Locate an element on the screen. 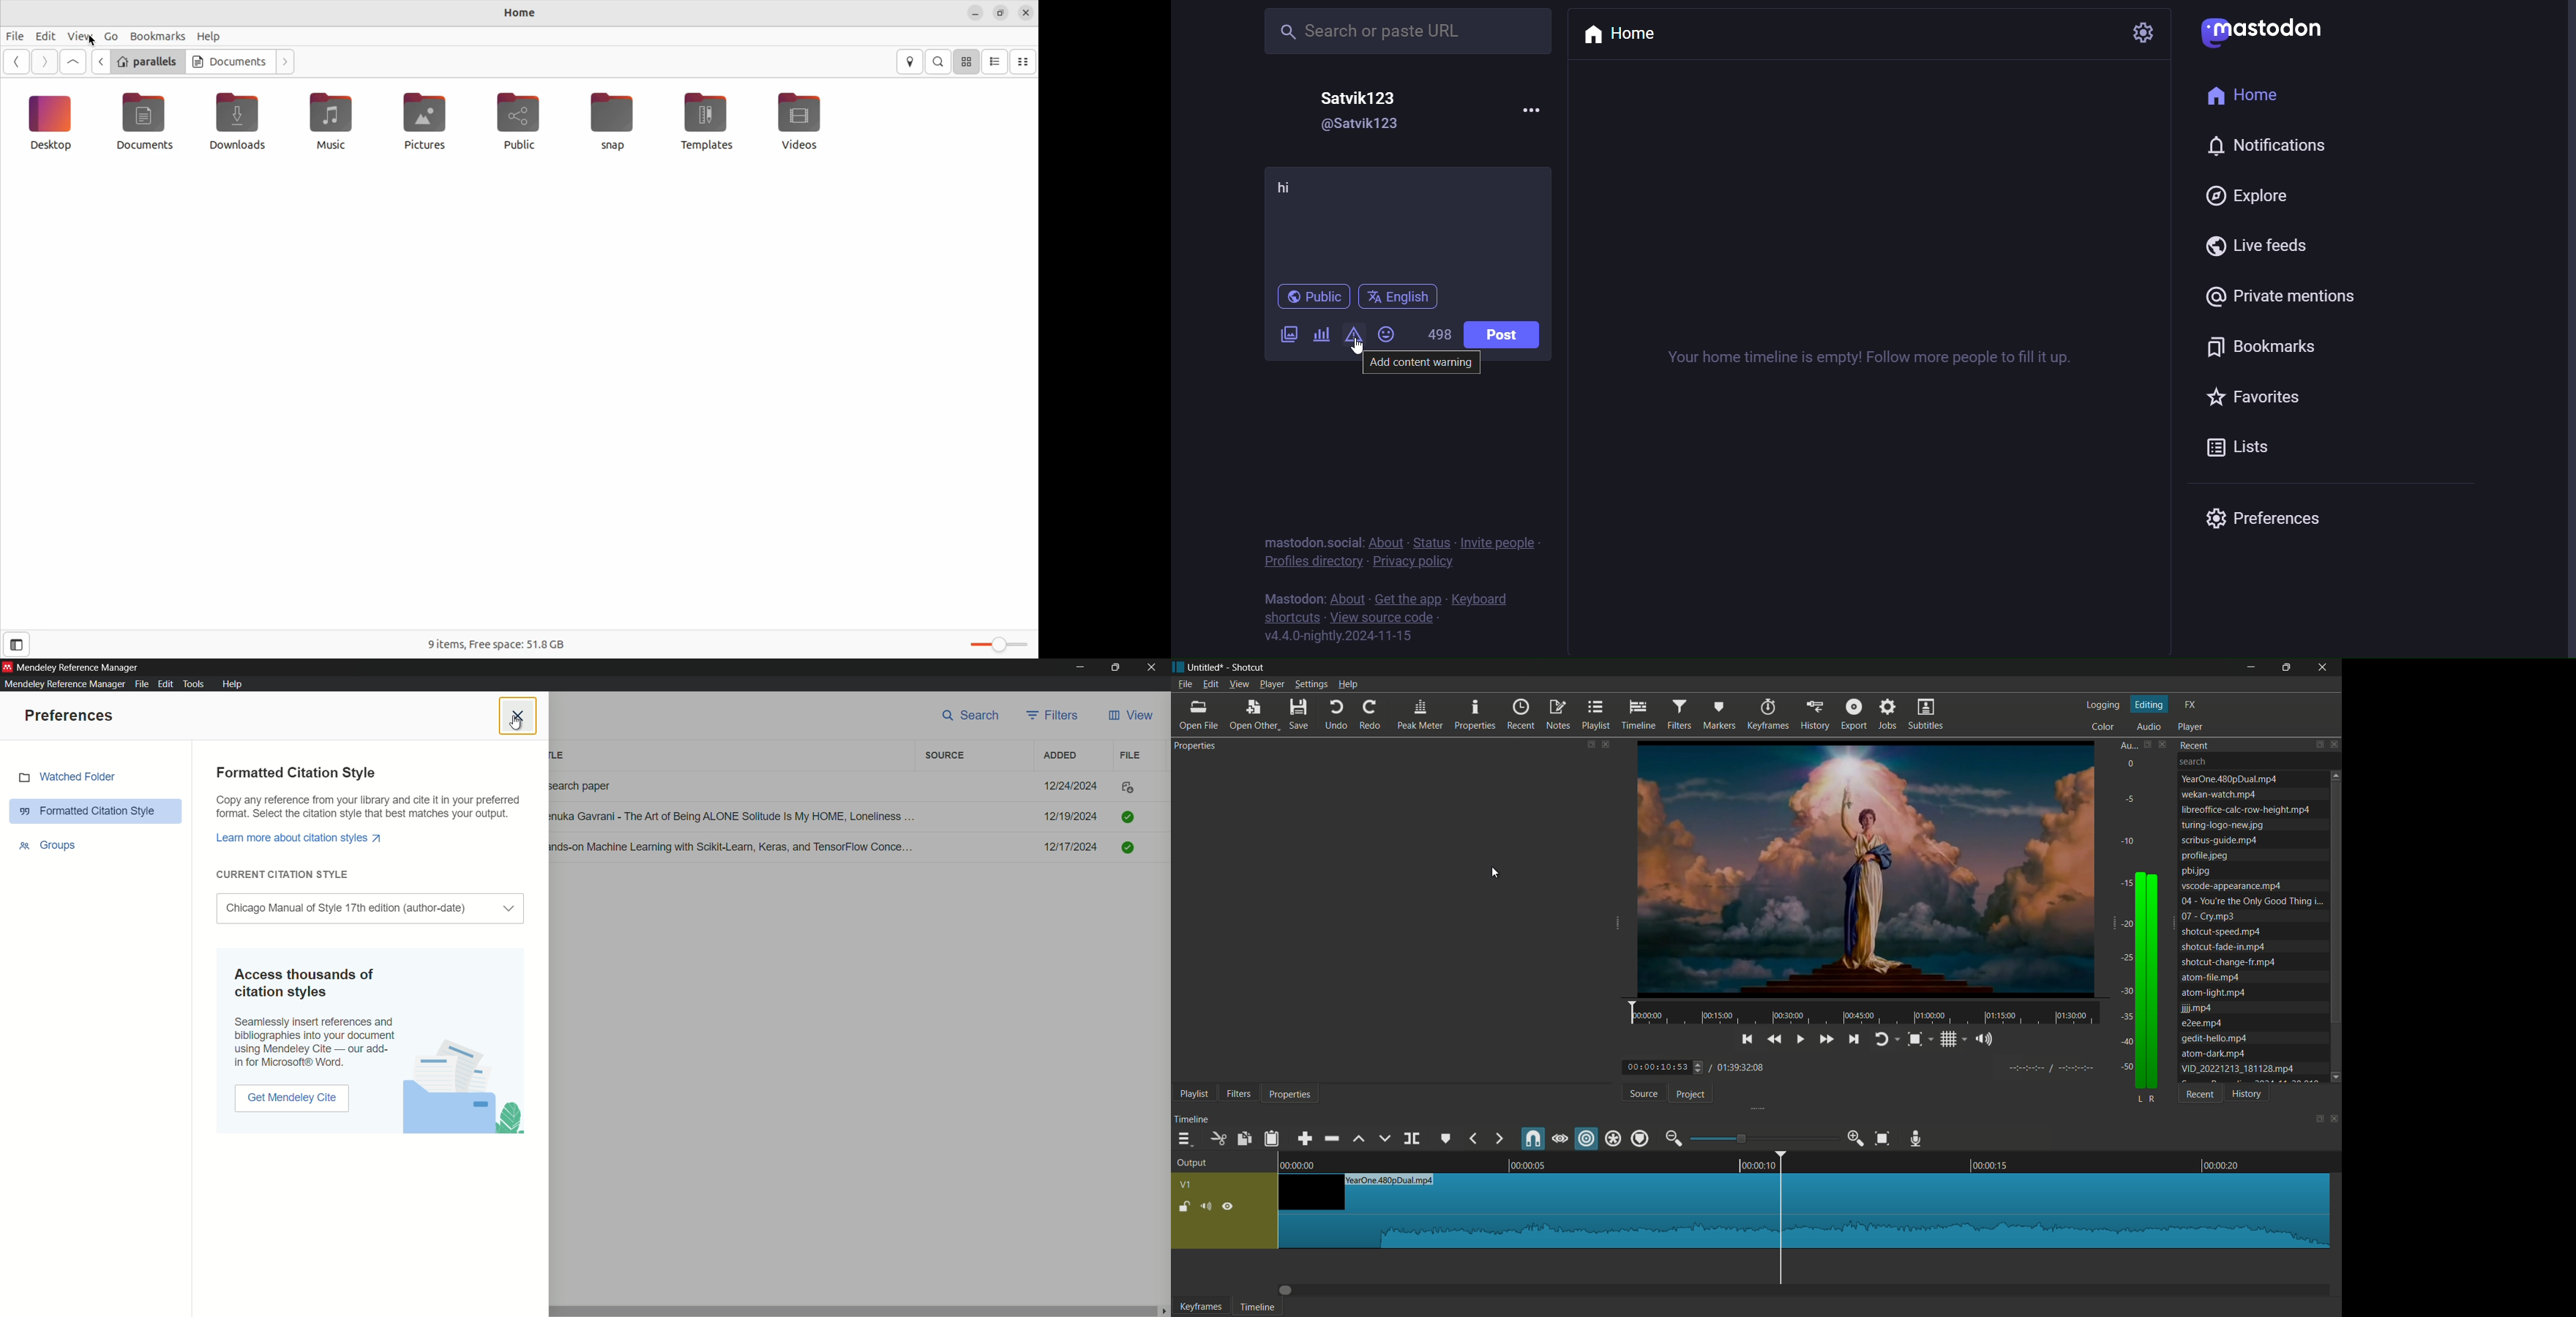  details is located at coordinates (847, 848).